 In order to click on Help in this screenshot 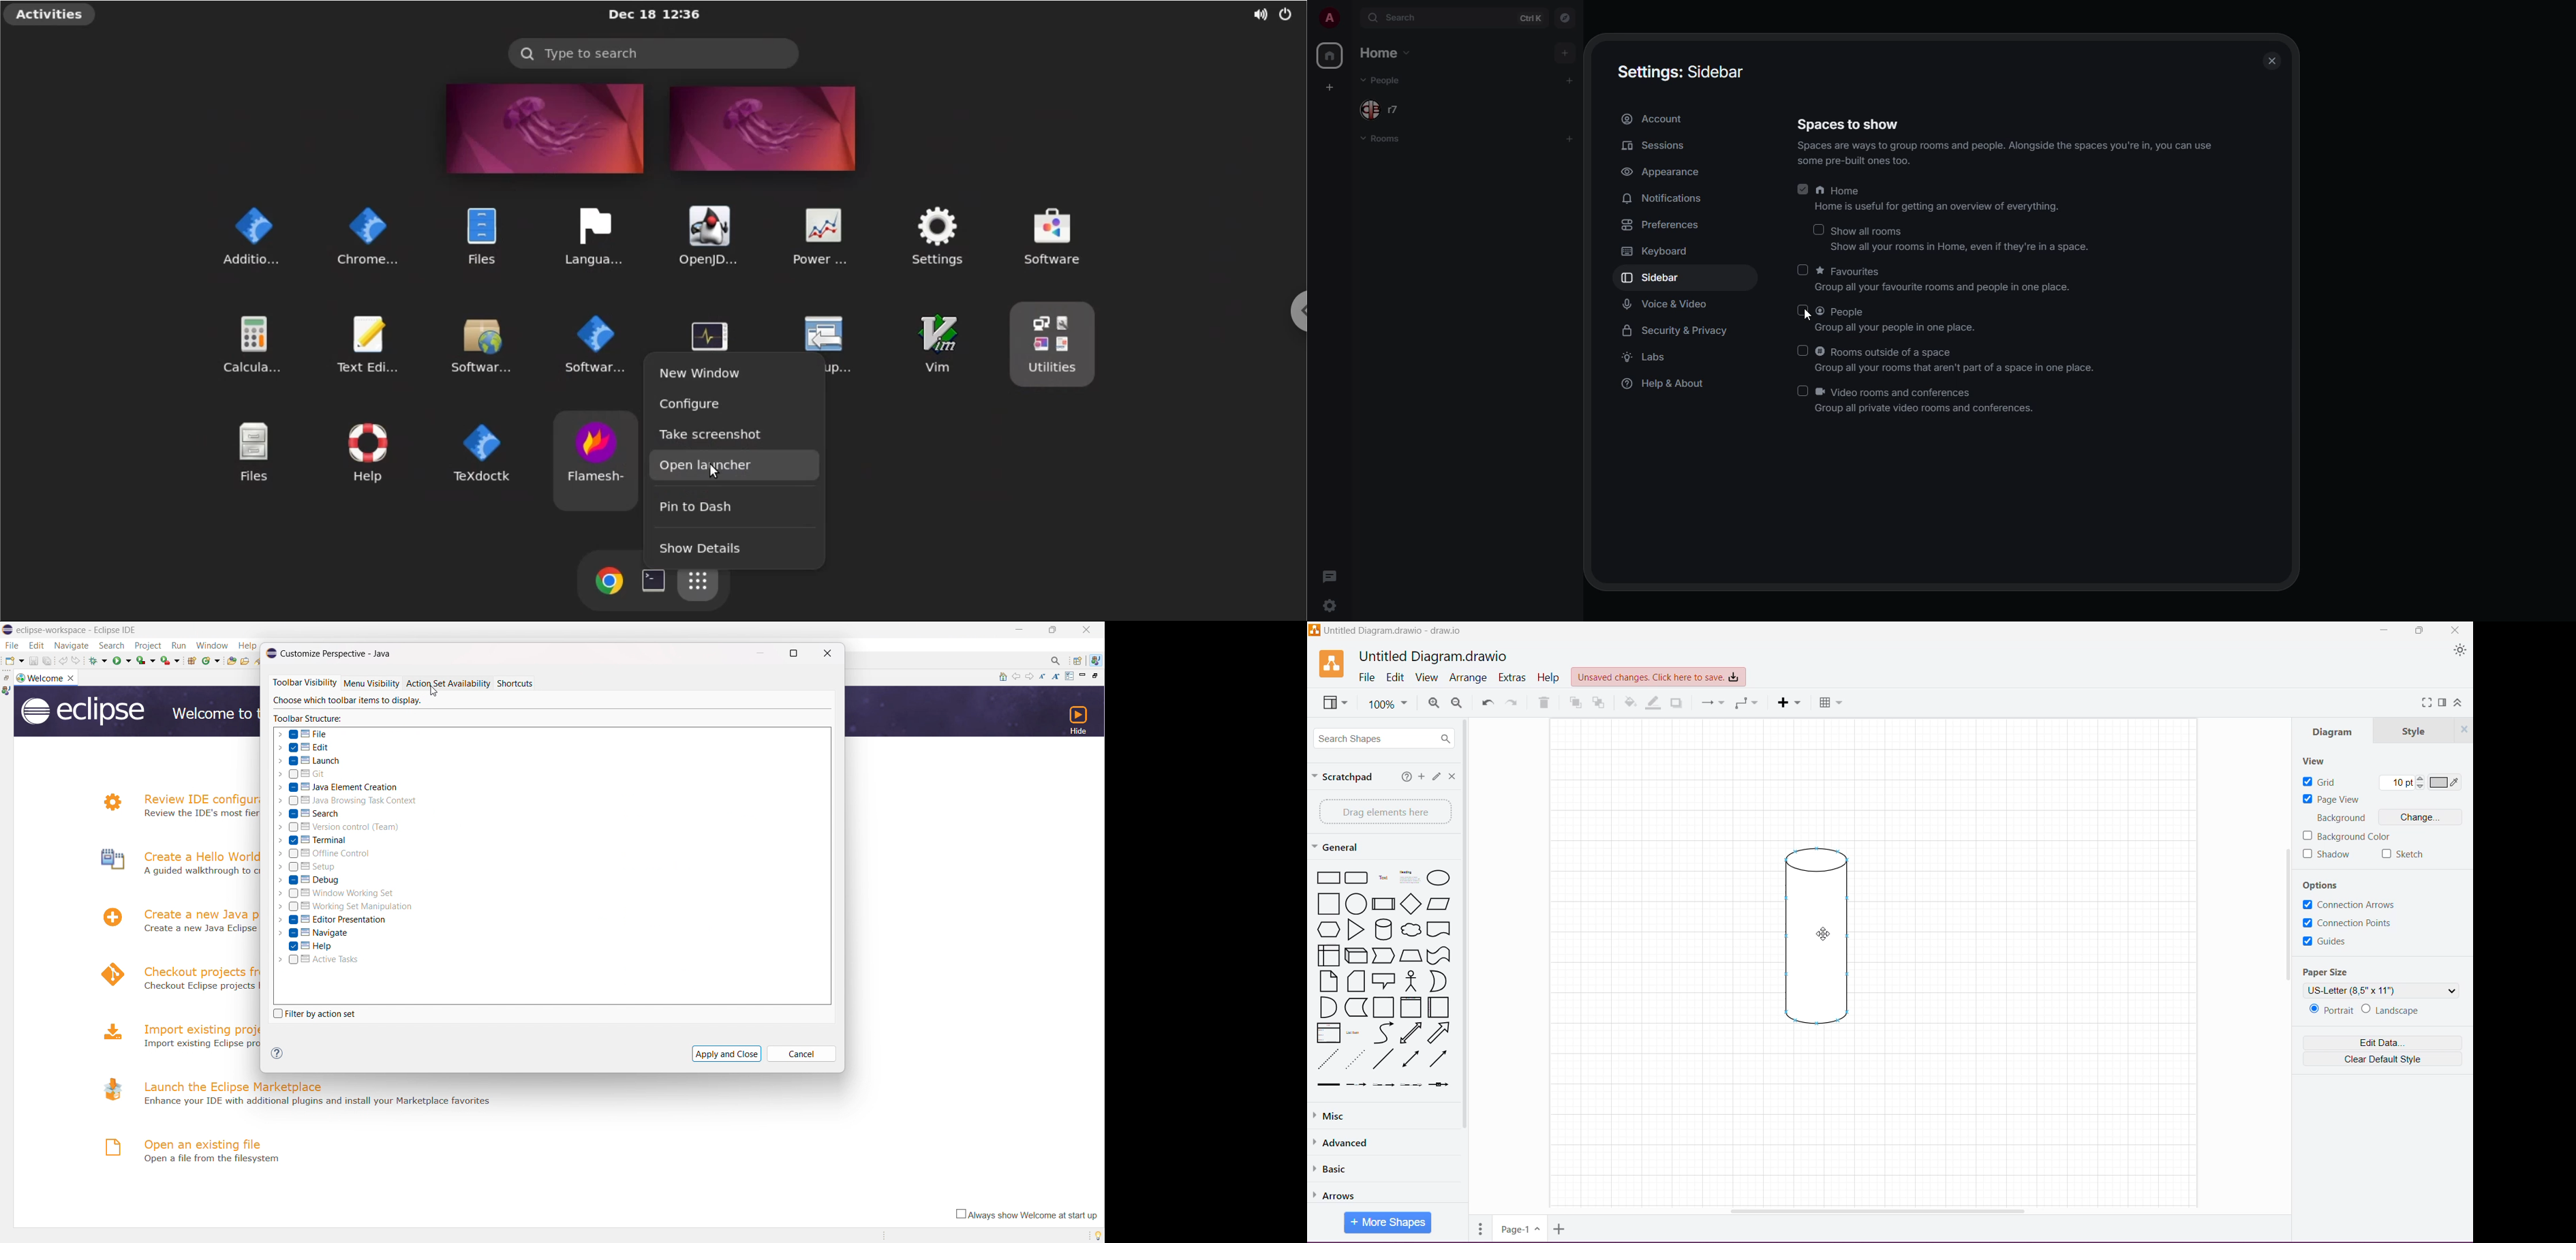, I will do `click(1403, 778)`.